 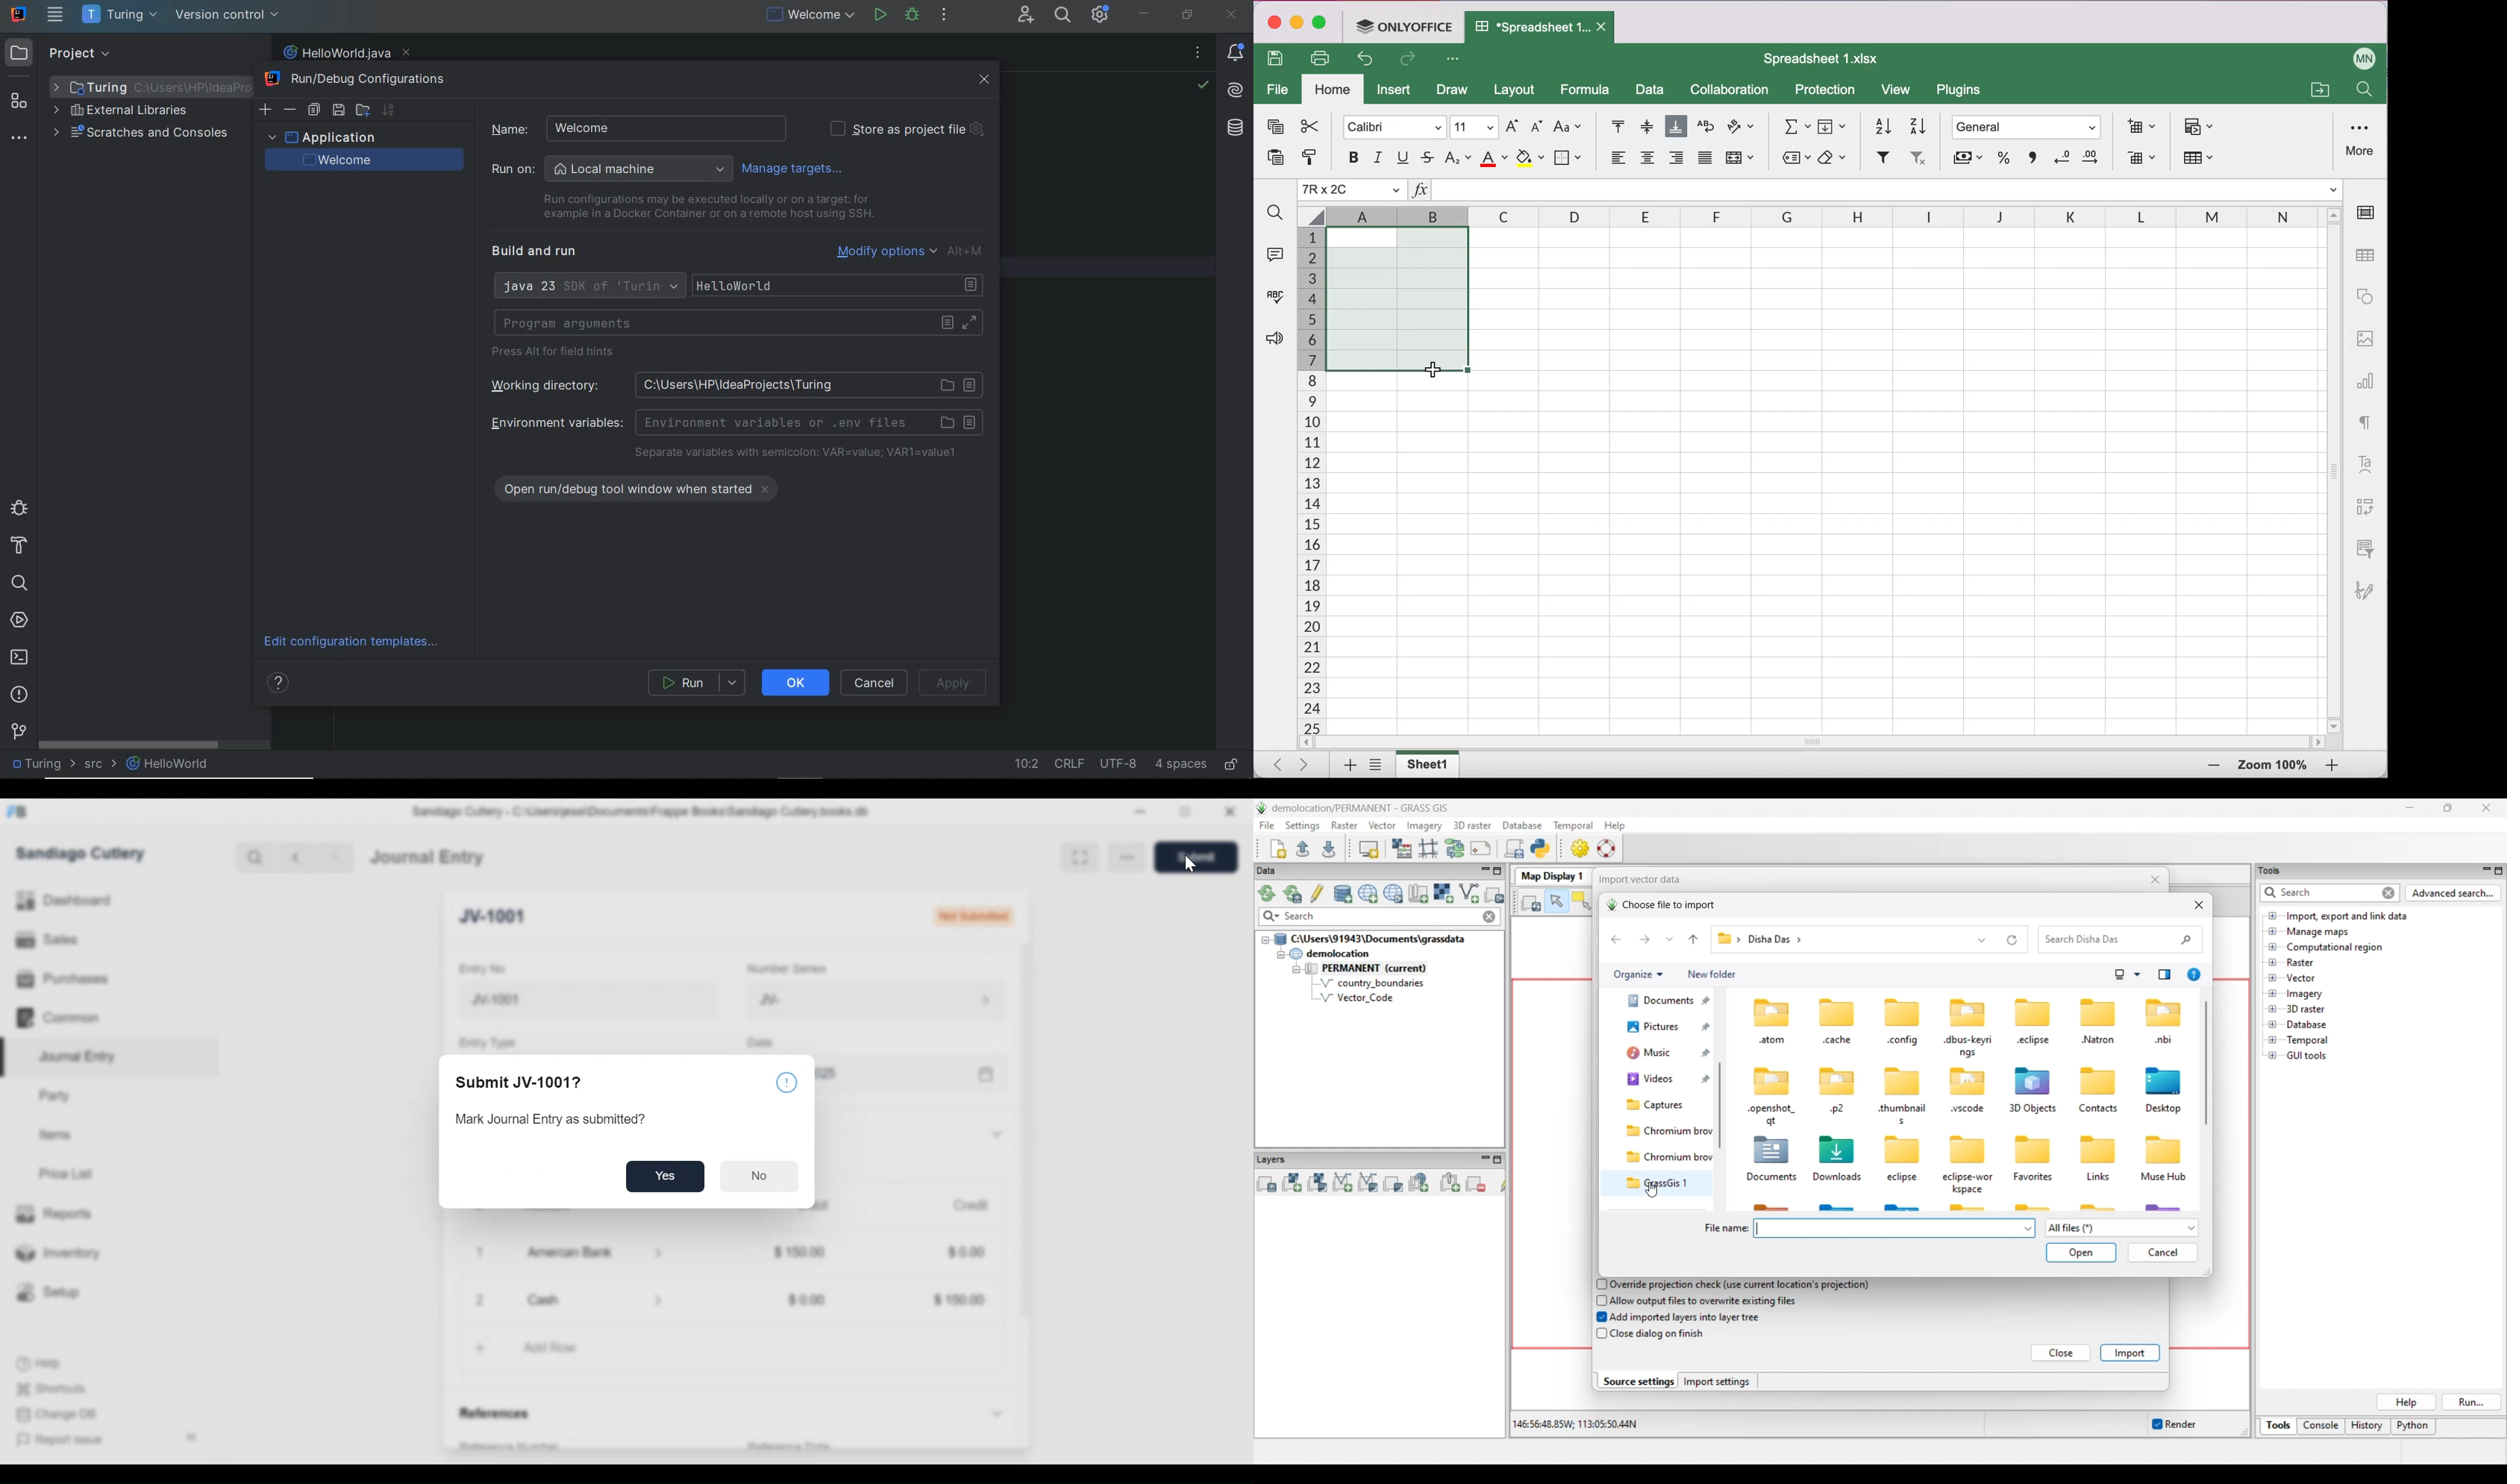 What do you see at coordinates (1535, 128) in the screenshot?
I see `decrement font size` at bounding box center [1535, 128].